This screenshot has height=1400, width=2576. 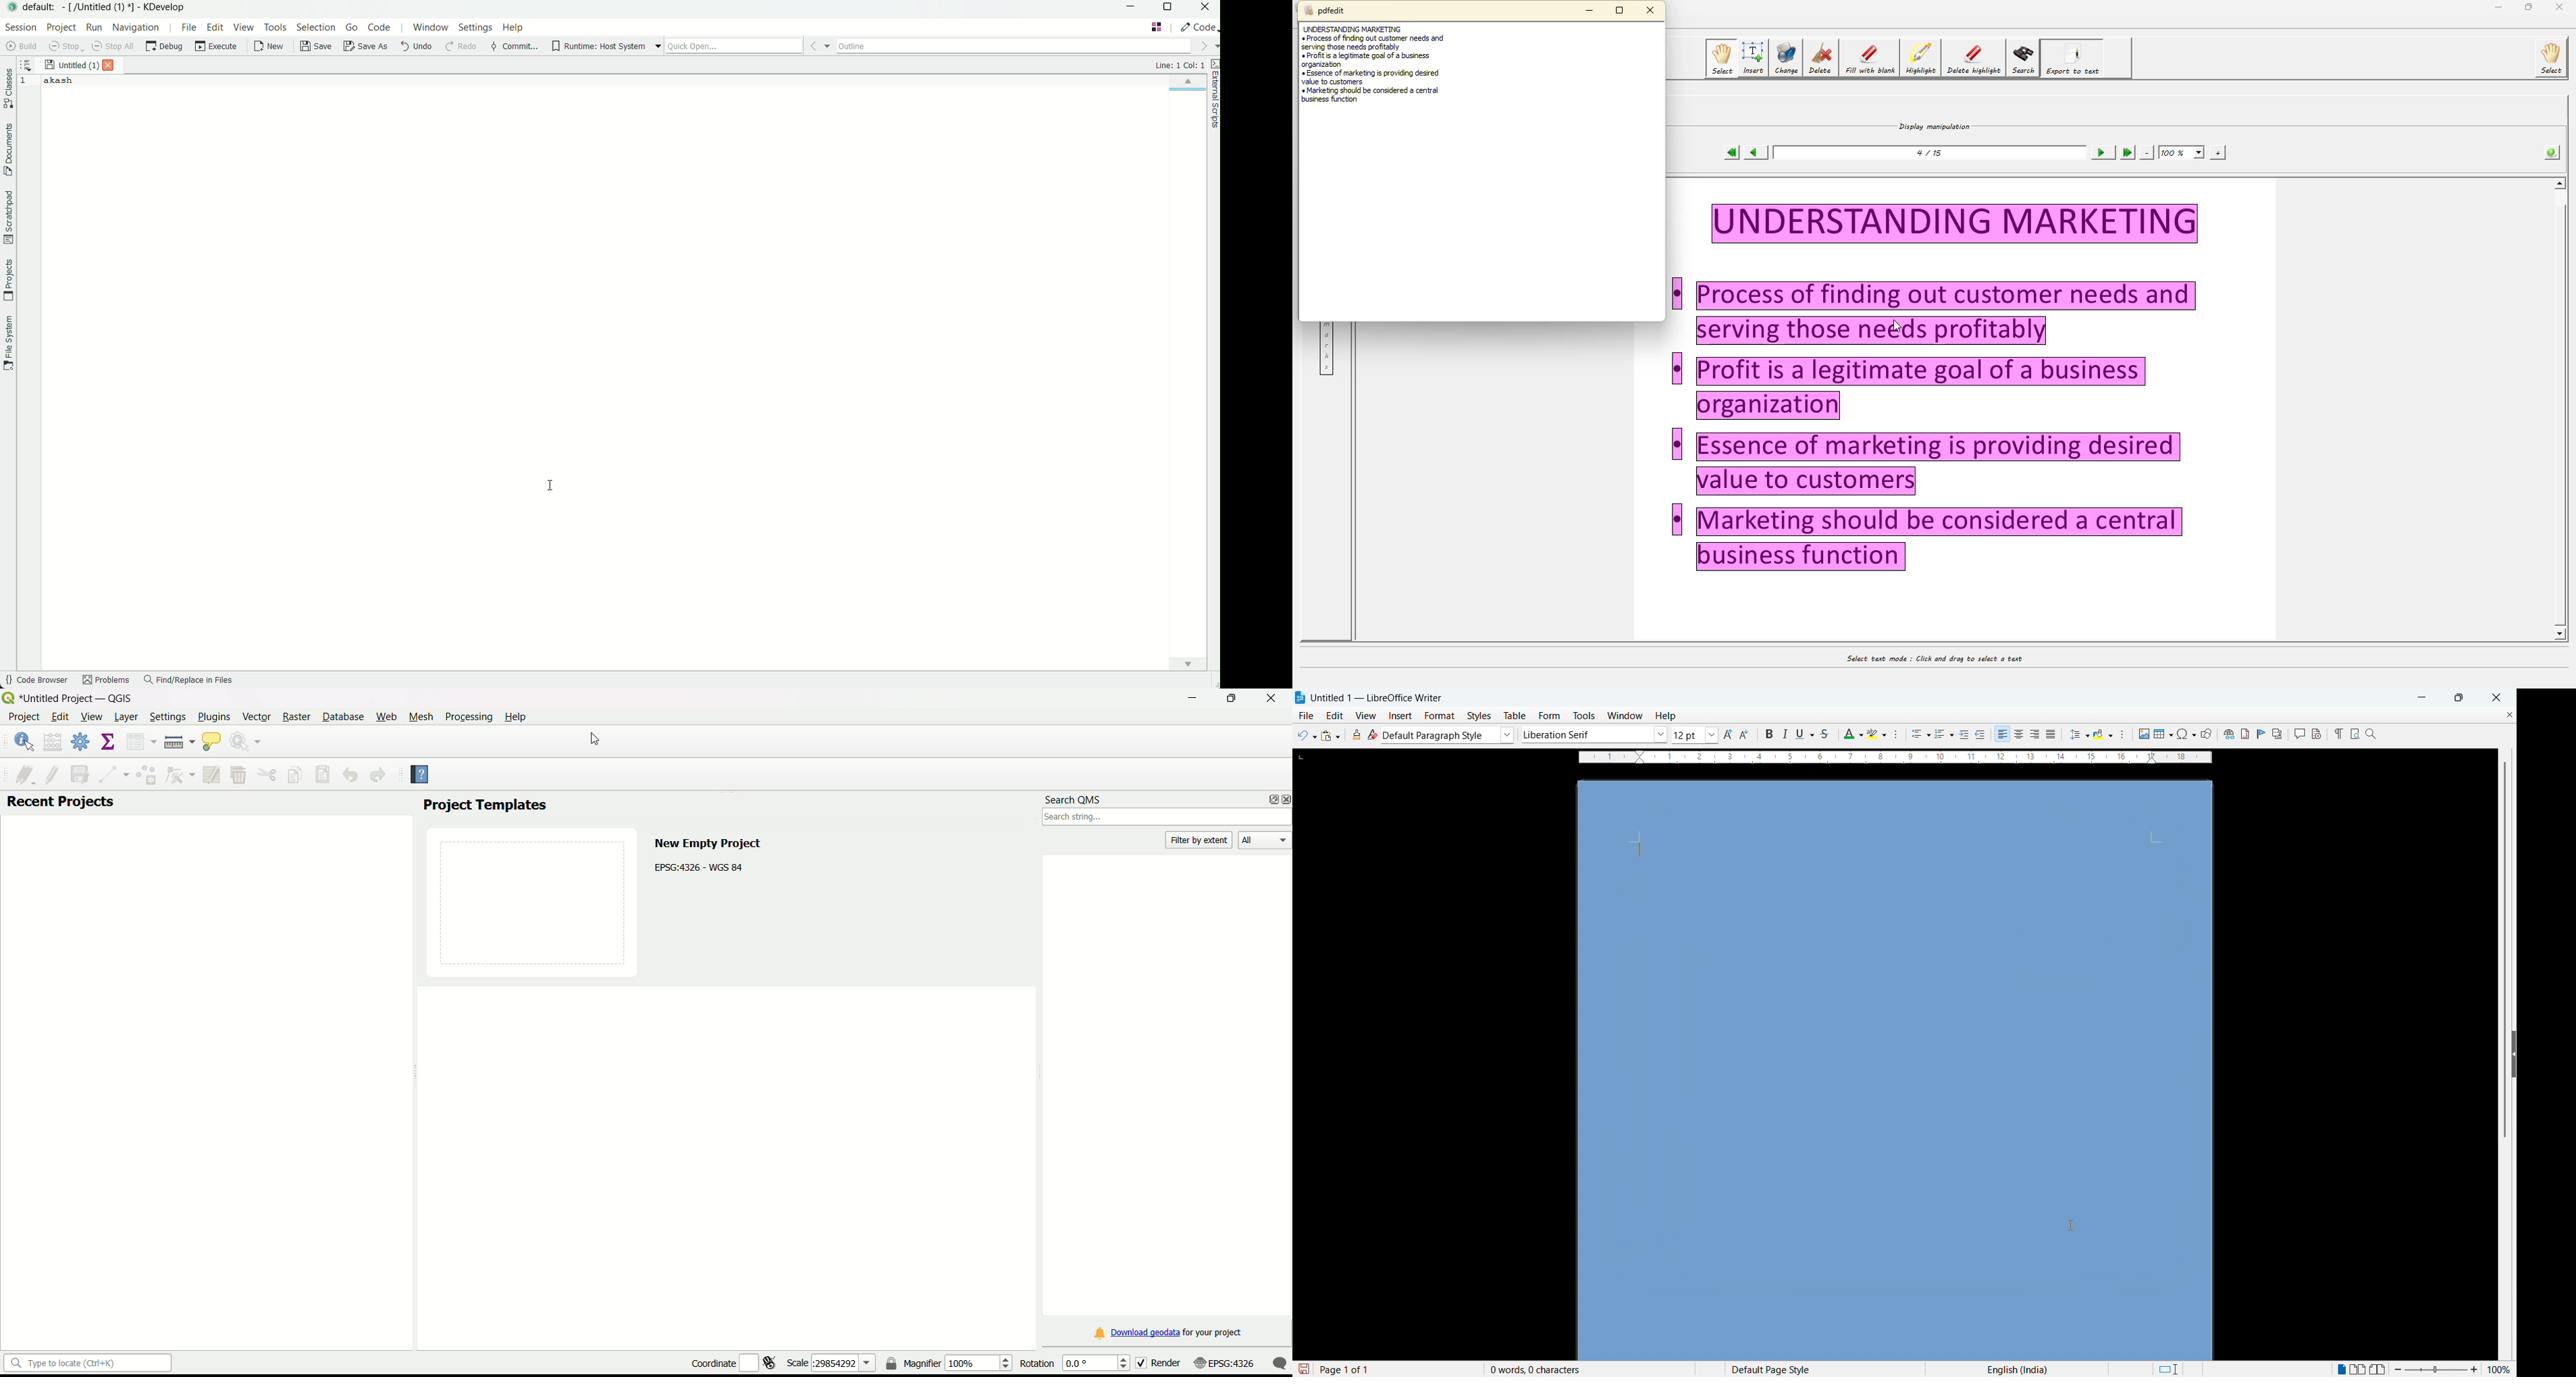 I want to click on expand sidebar, so click(x=2513, y=1051).